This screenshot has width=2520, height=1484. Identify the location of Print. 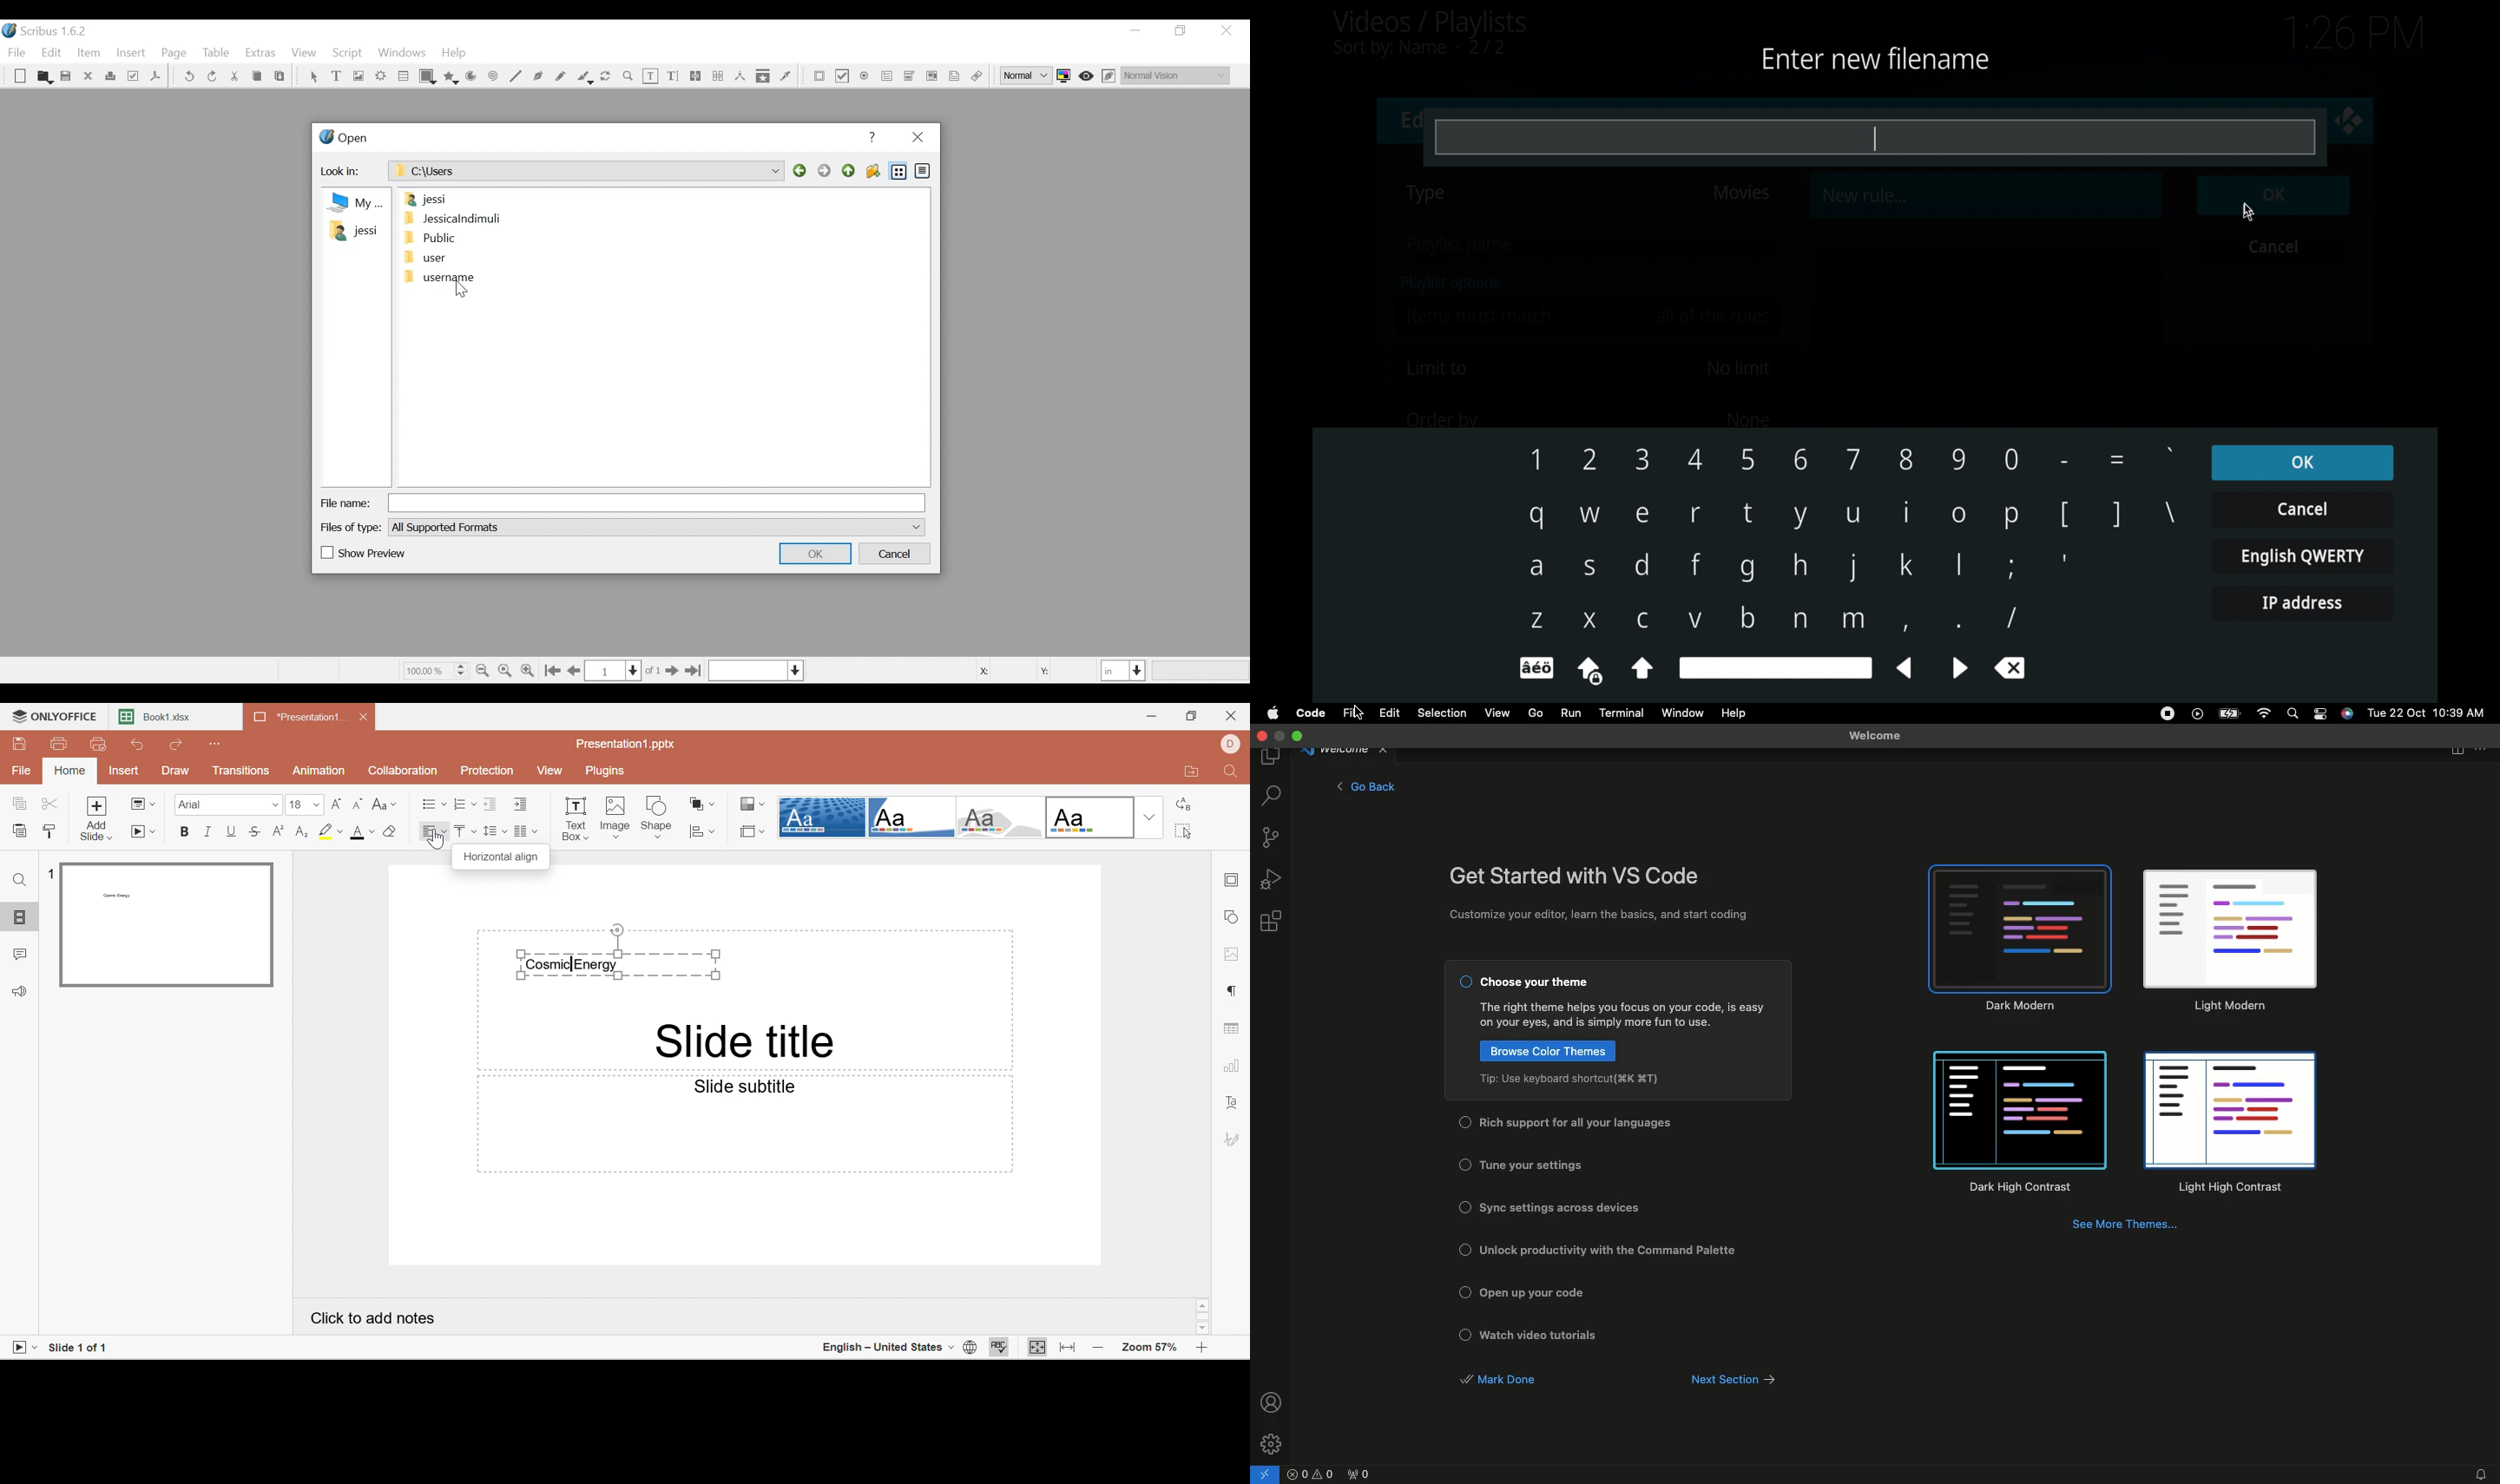
(61, 744).